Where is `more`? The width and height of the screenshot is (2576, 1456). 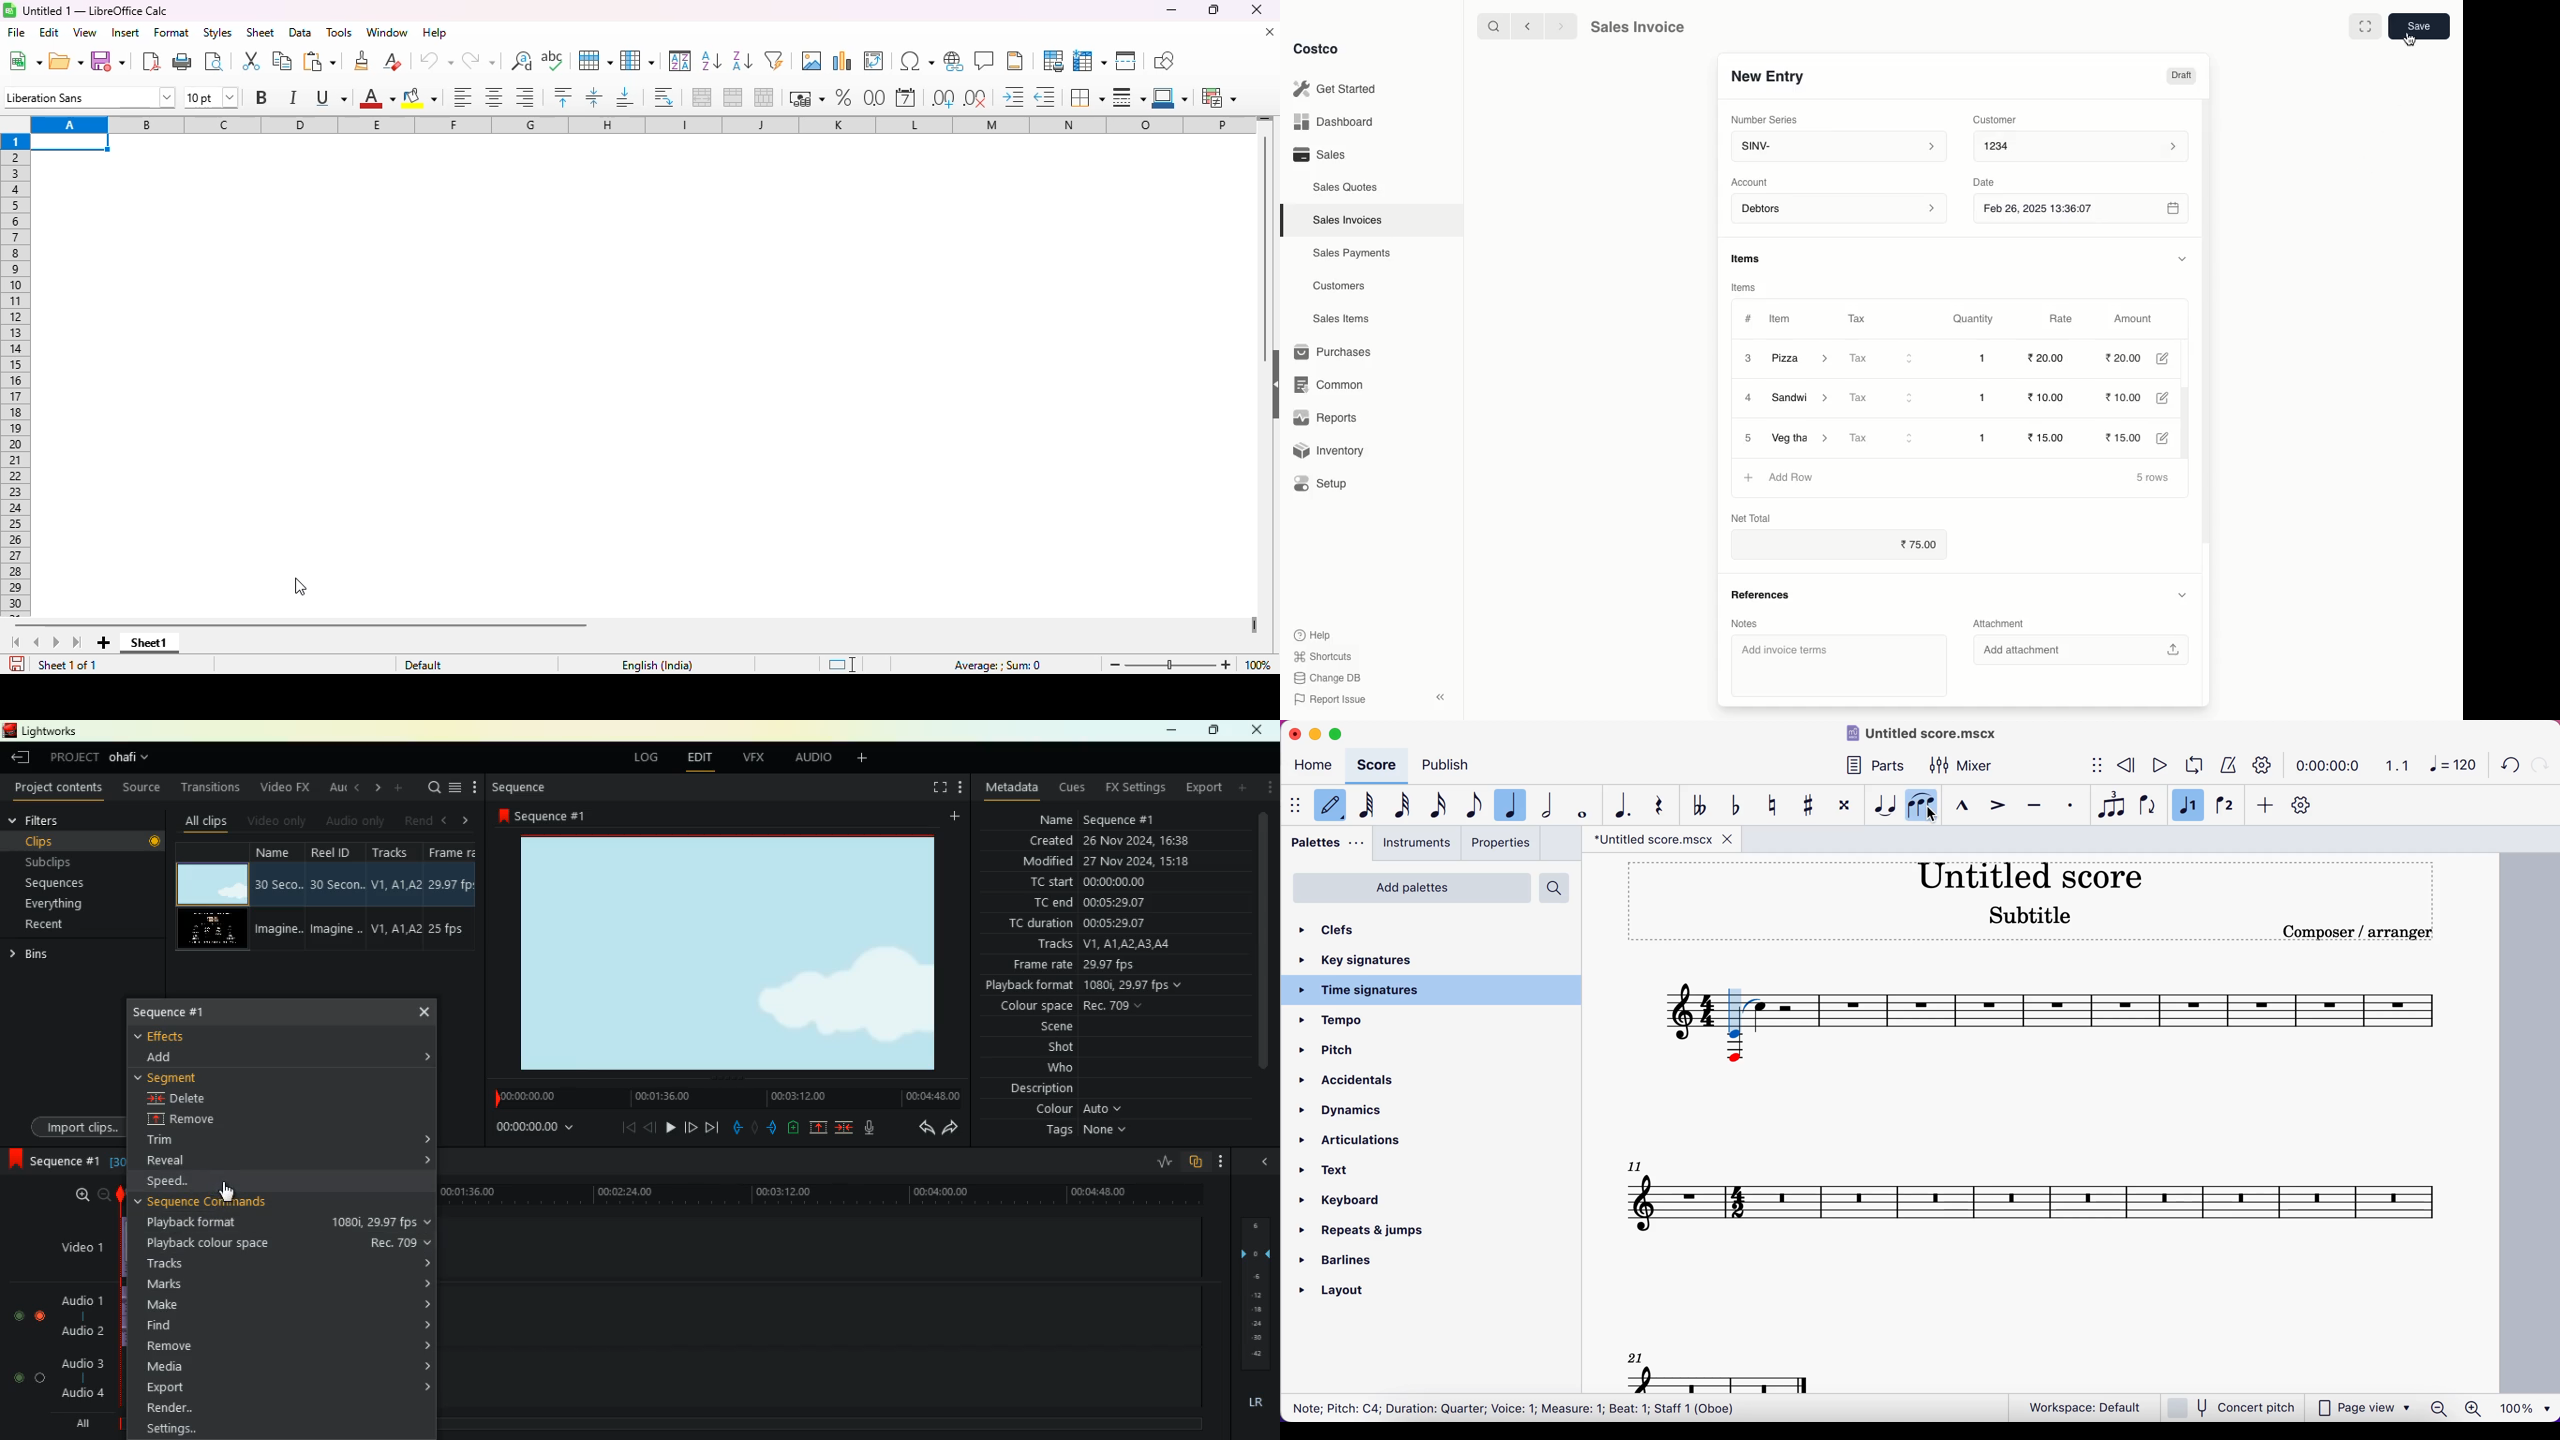 more is located at coordinates (1221, 1161).